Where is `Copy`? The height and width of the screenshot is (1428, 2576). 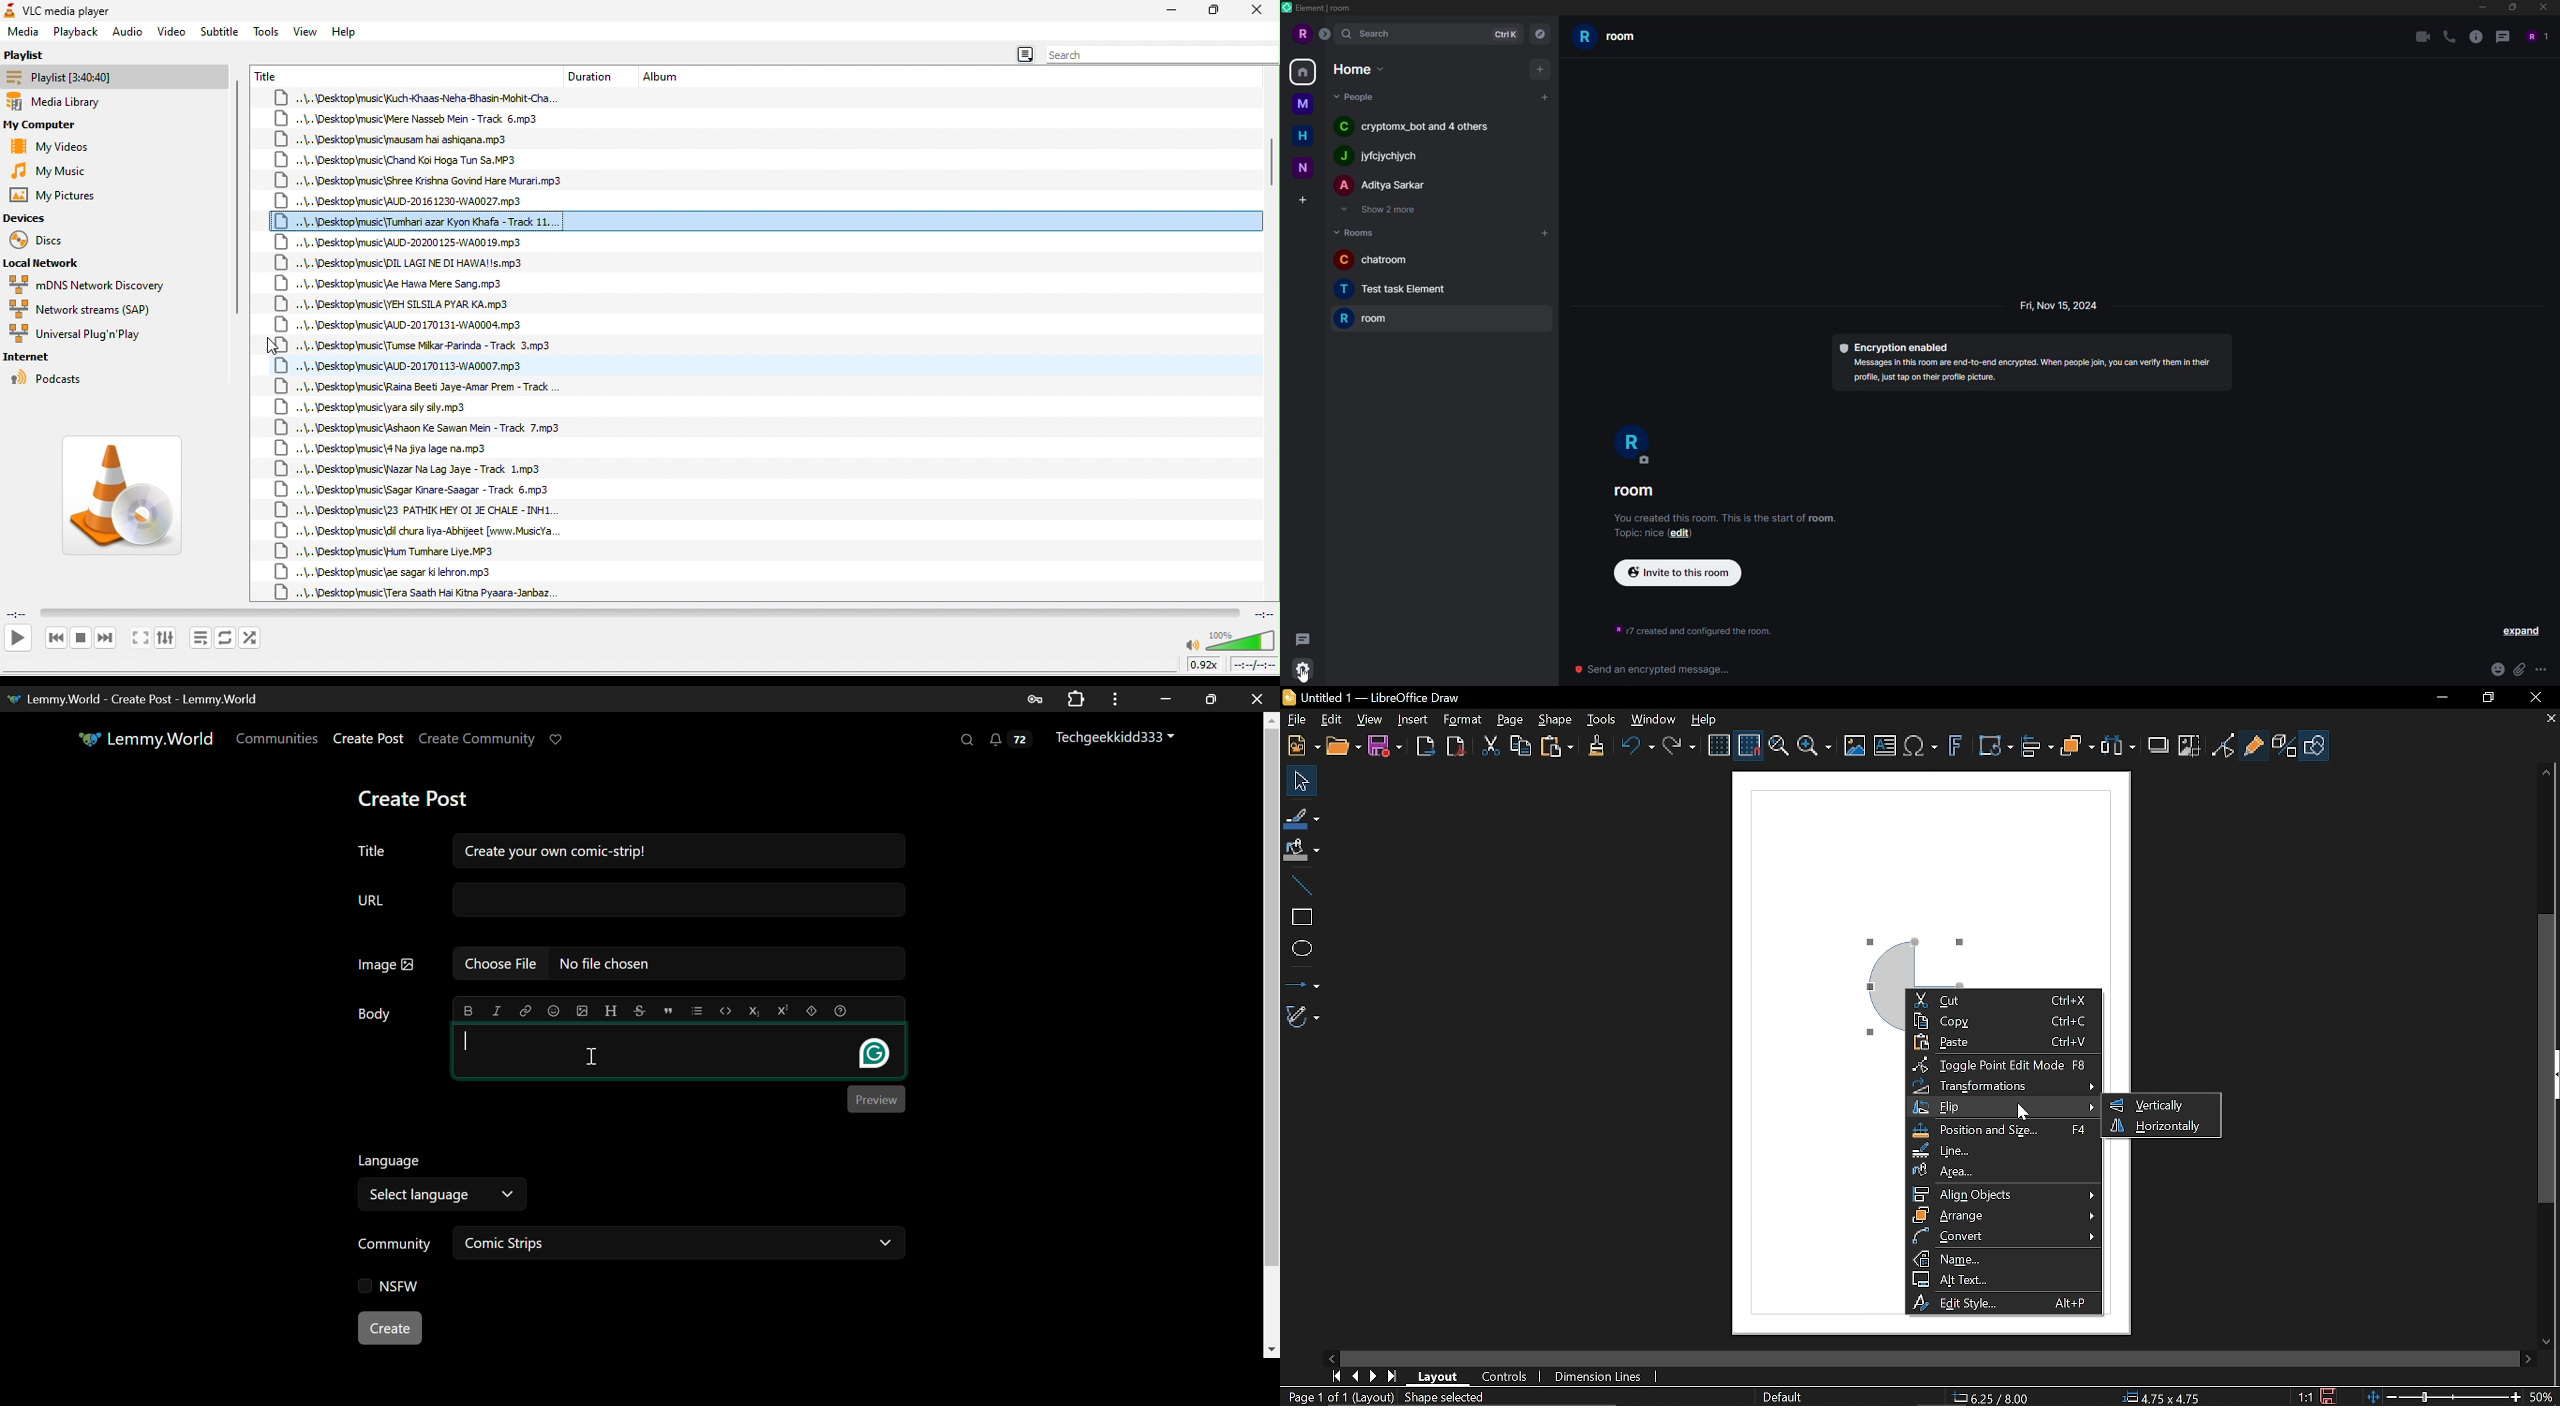 Copy is located at coordinates (1521, 747).